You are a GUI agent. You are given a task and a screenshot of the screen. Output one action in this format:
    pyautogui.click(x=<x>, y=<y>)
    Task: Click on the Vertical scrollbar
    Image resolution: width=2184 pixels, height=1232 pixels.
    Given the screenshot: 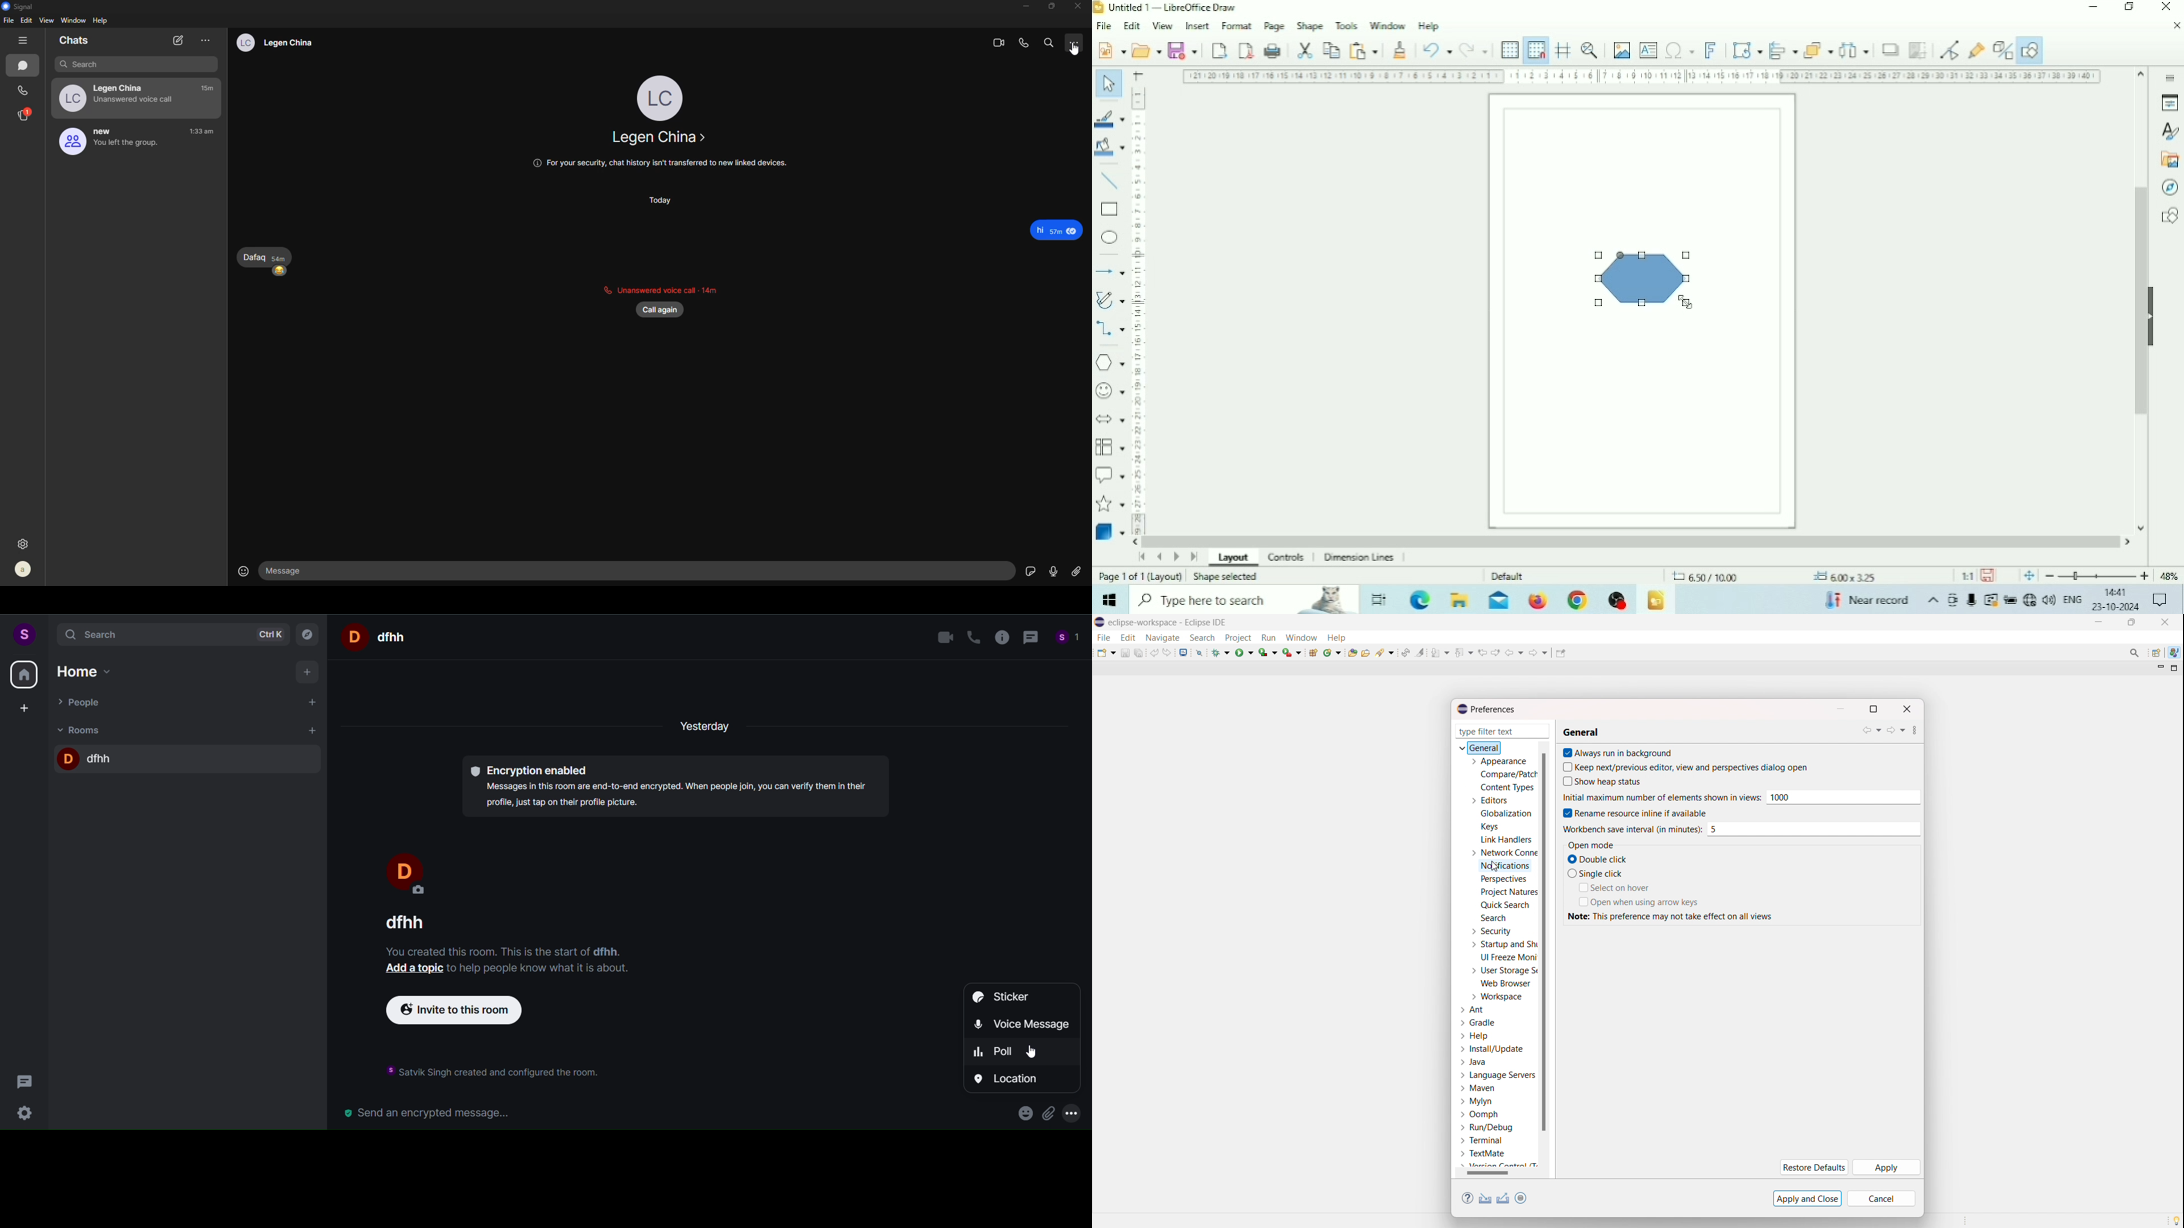 What is the action you would take?
    pyautogui.click(x=2141, y=301)
    